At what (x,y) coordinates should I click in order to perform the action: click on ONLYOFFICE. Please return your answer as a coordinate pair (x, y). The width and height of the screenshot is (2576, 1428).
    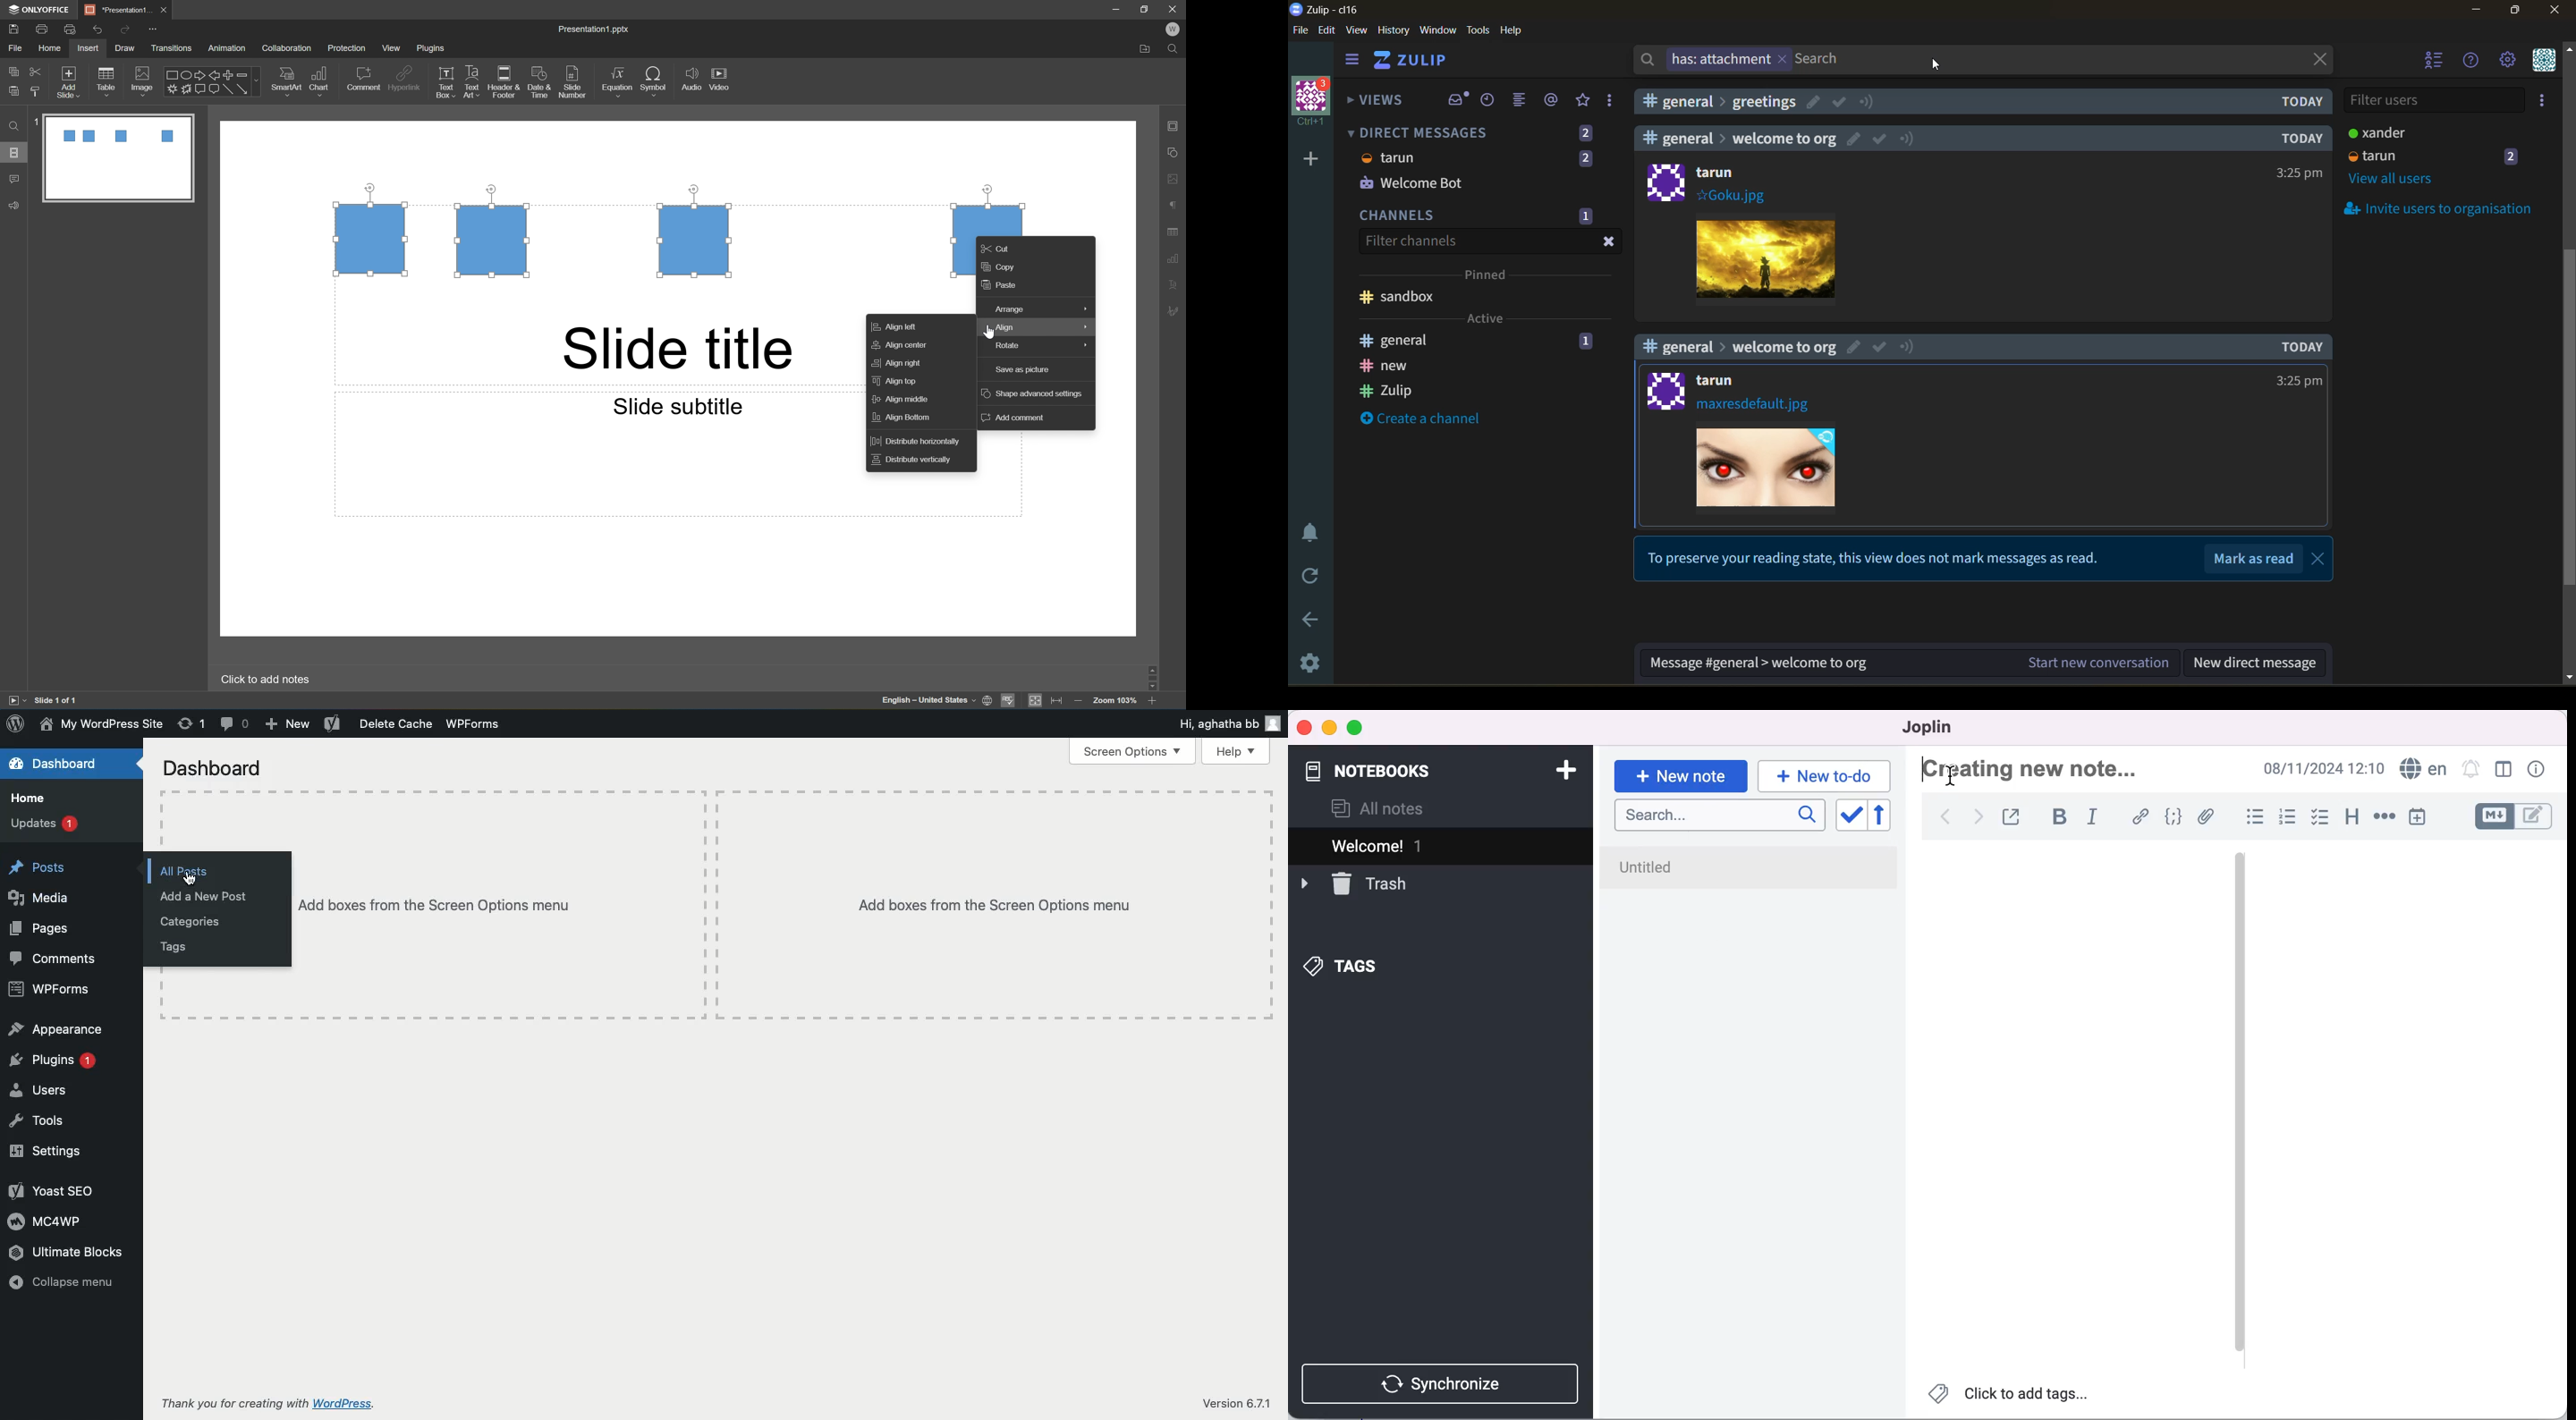
    Looking at the image, I should click on (40, 9).